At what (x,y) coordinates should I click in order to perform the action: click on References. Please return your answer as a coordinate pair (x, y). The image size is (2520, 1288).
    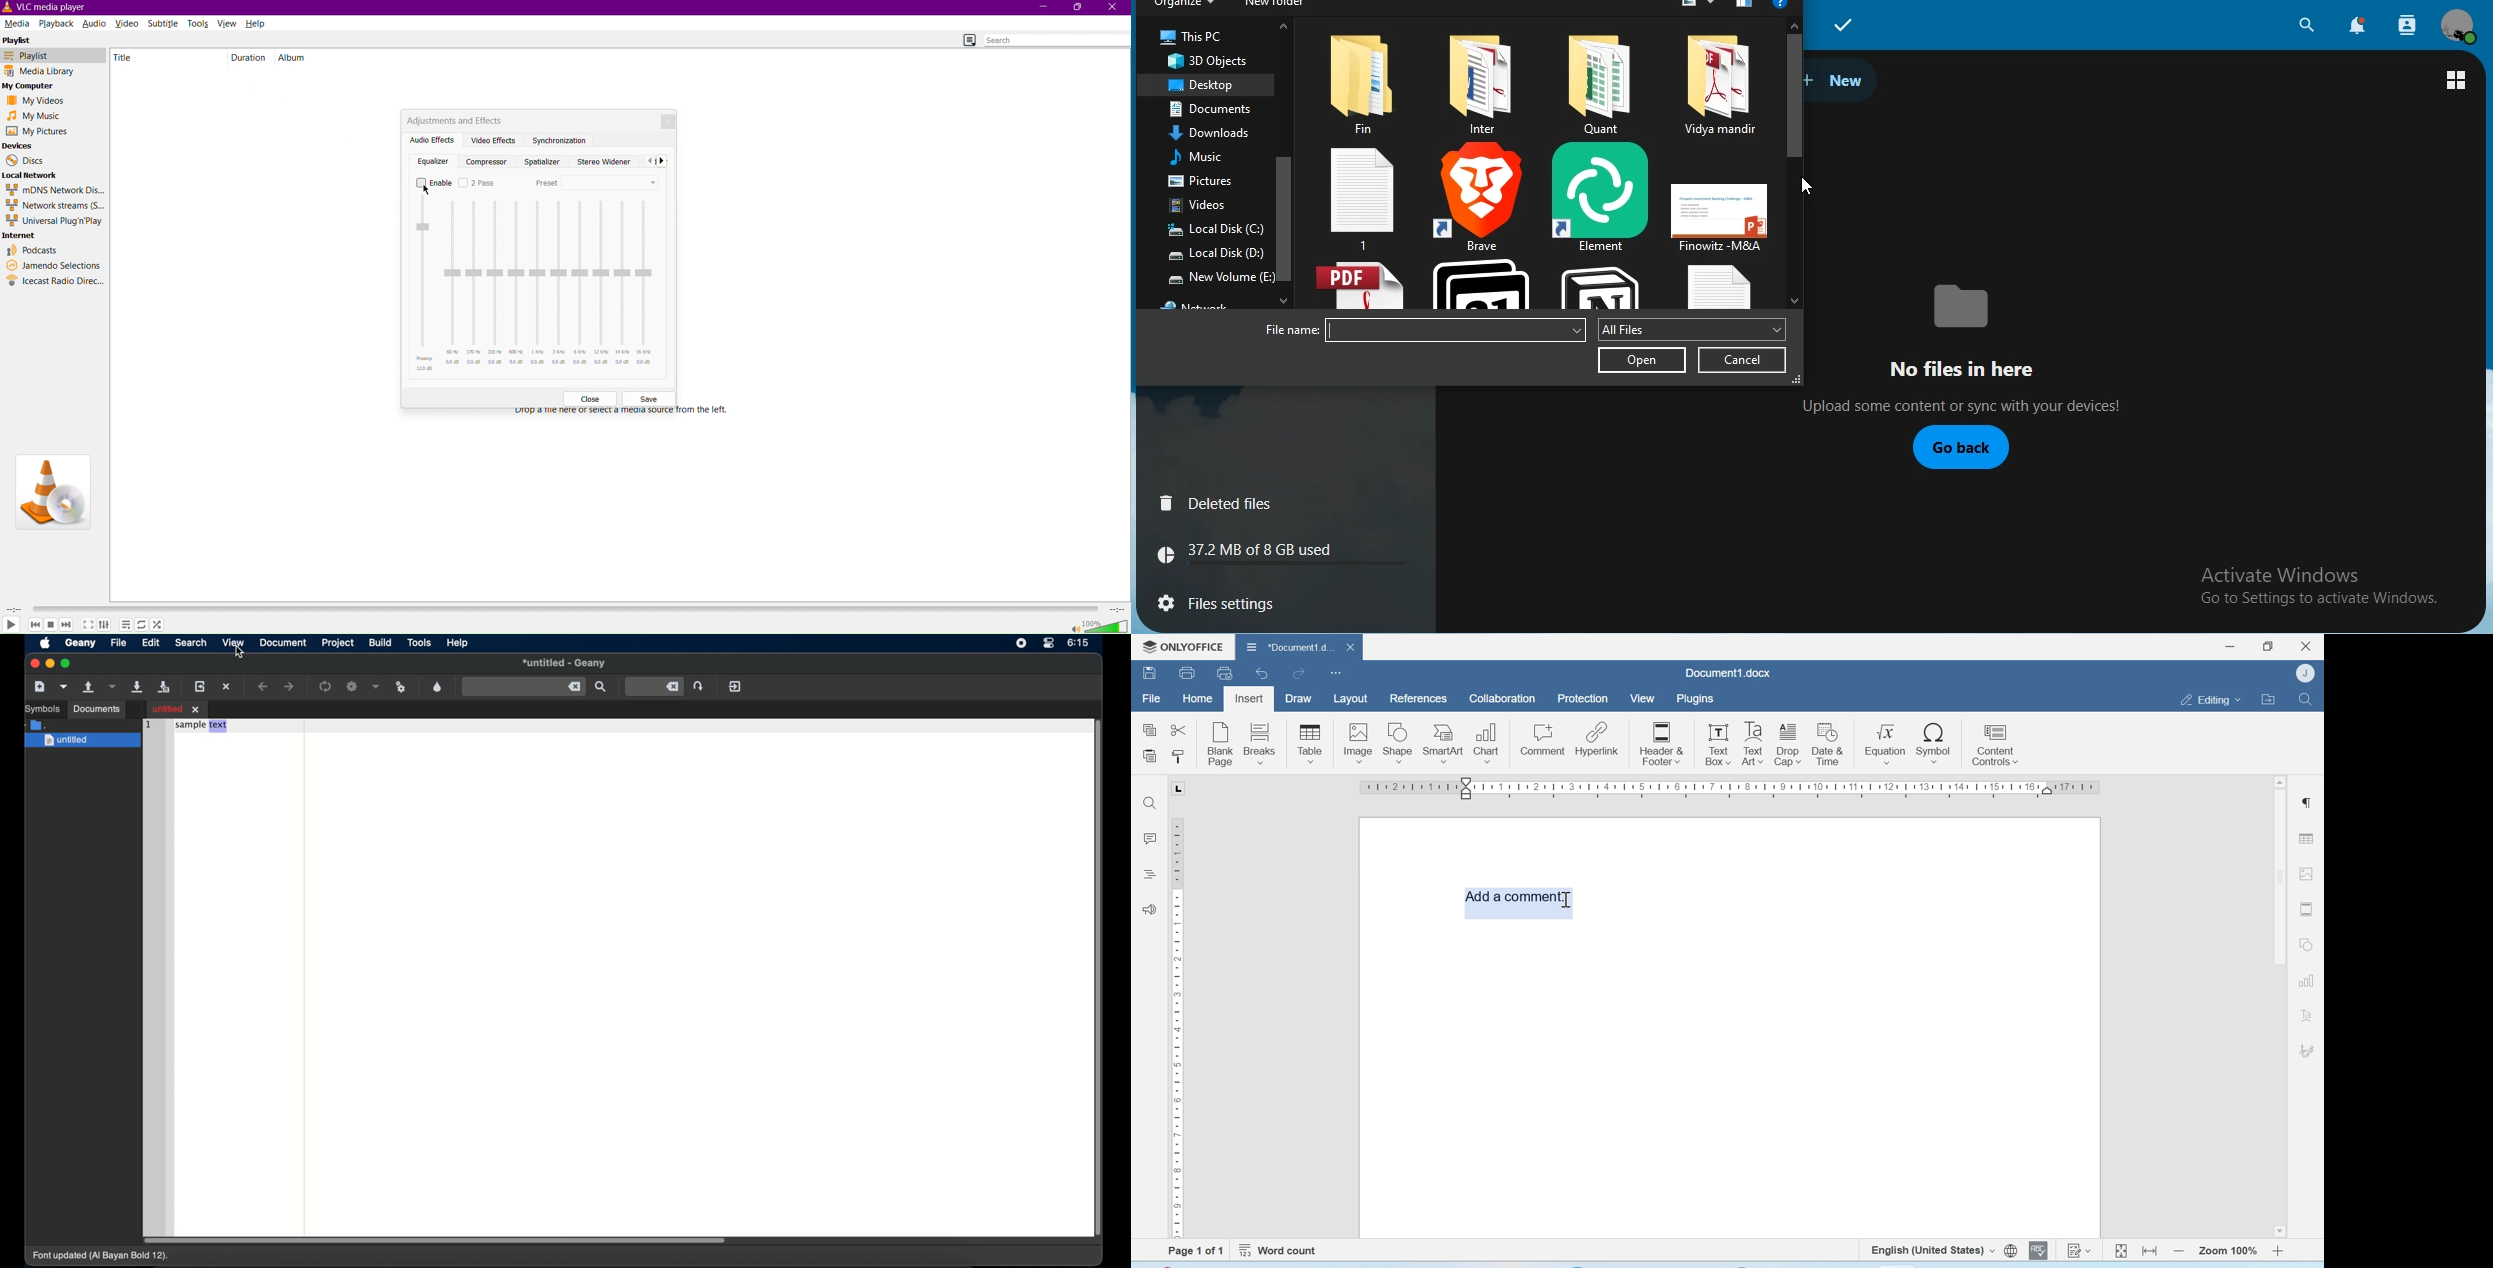
    Looking at the image, I should click on (1419, 698).